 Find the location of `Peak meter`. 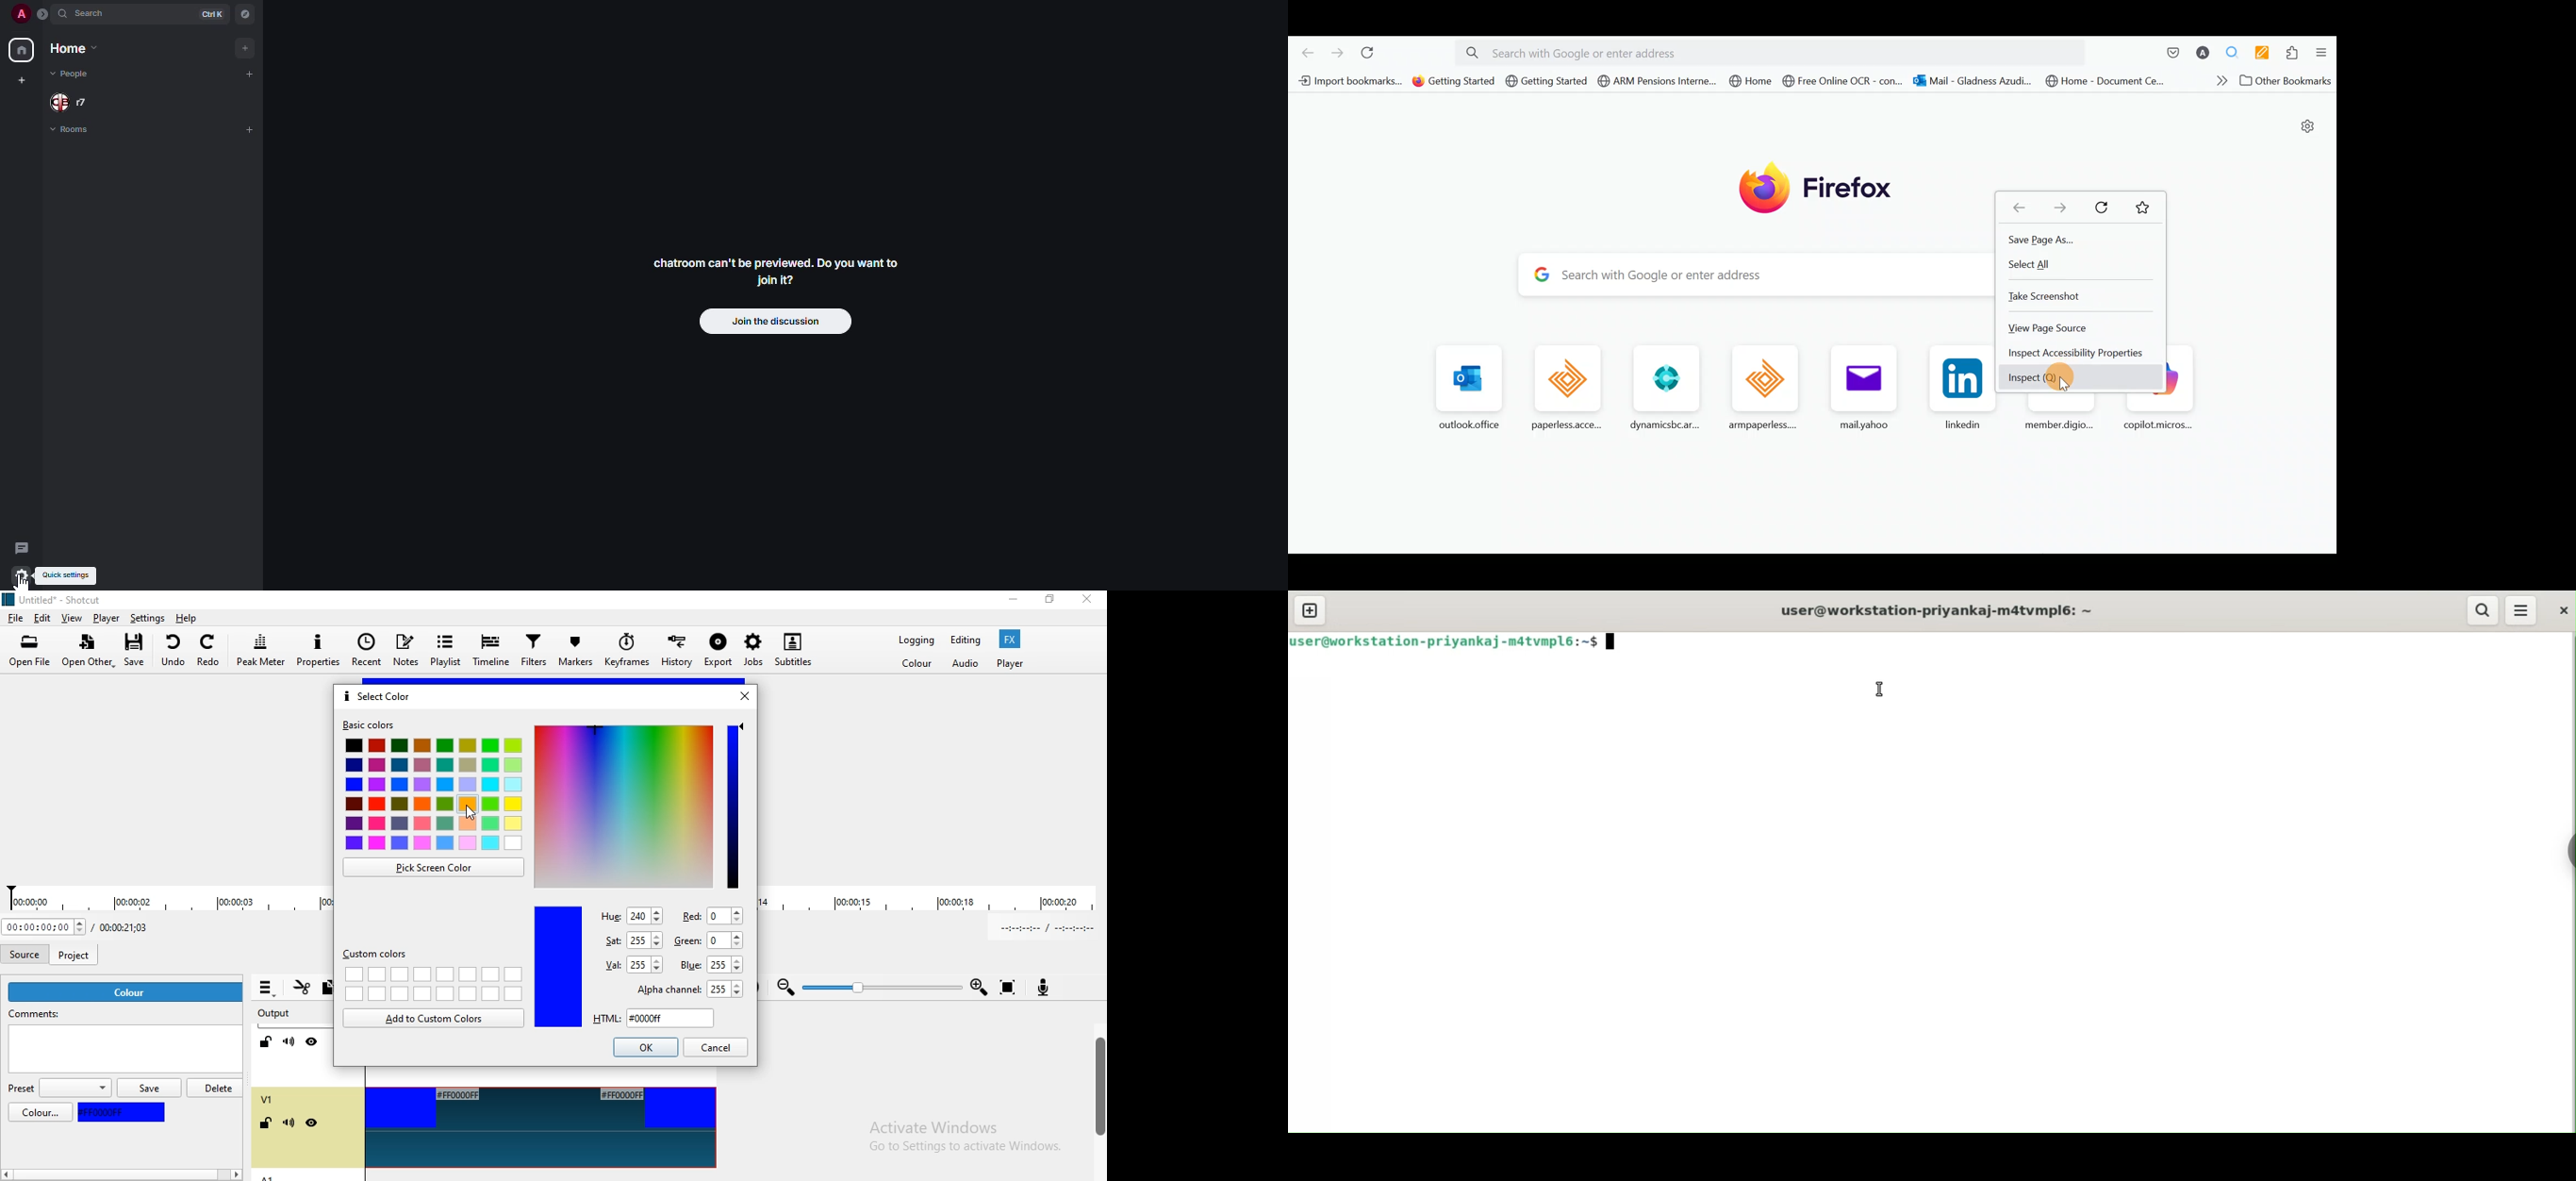

Peak meter is located at coordinates (262, 649).